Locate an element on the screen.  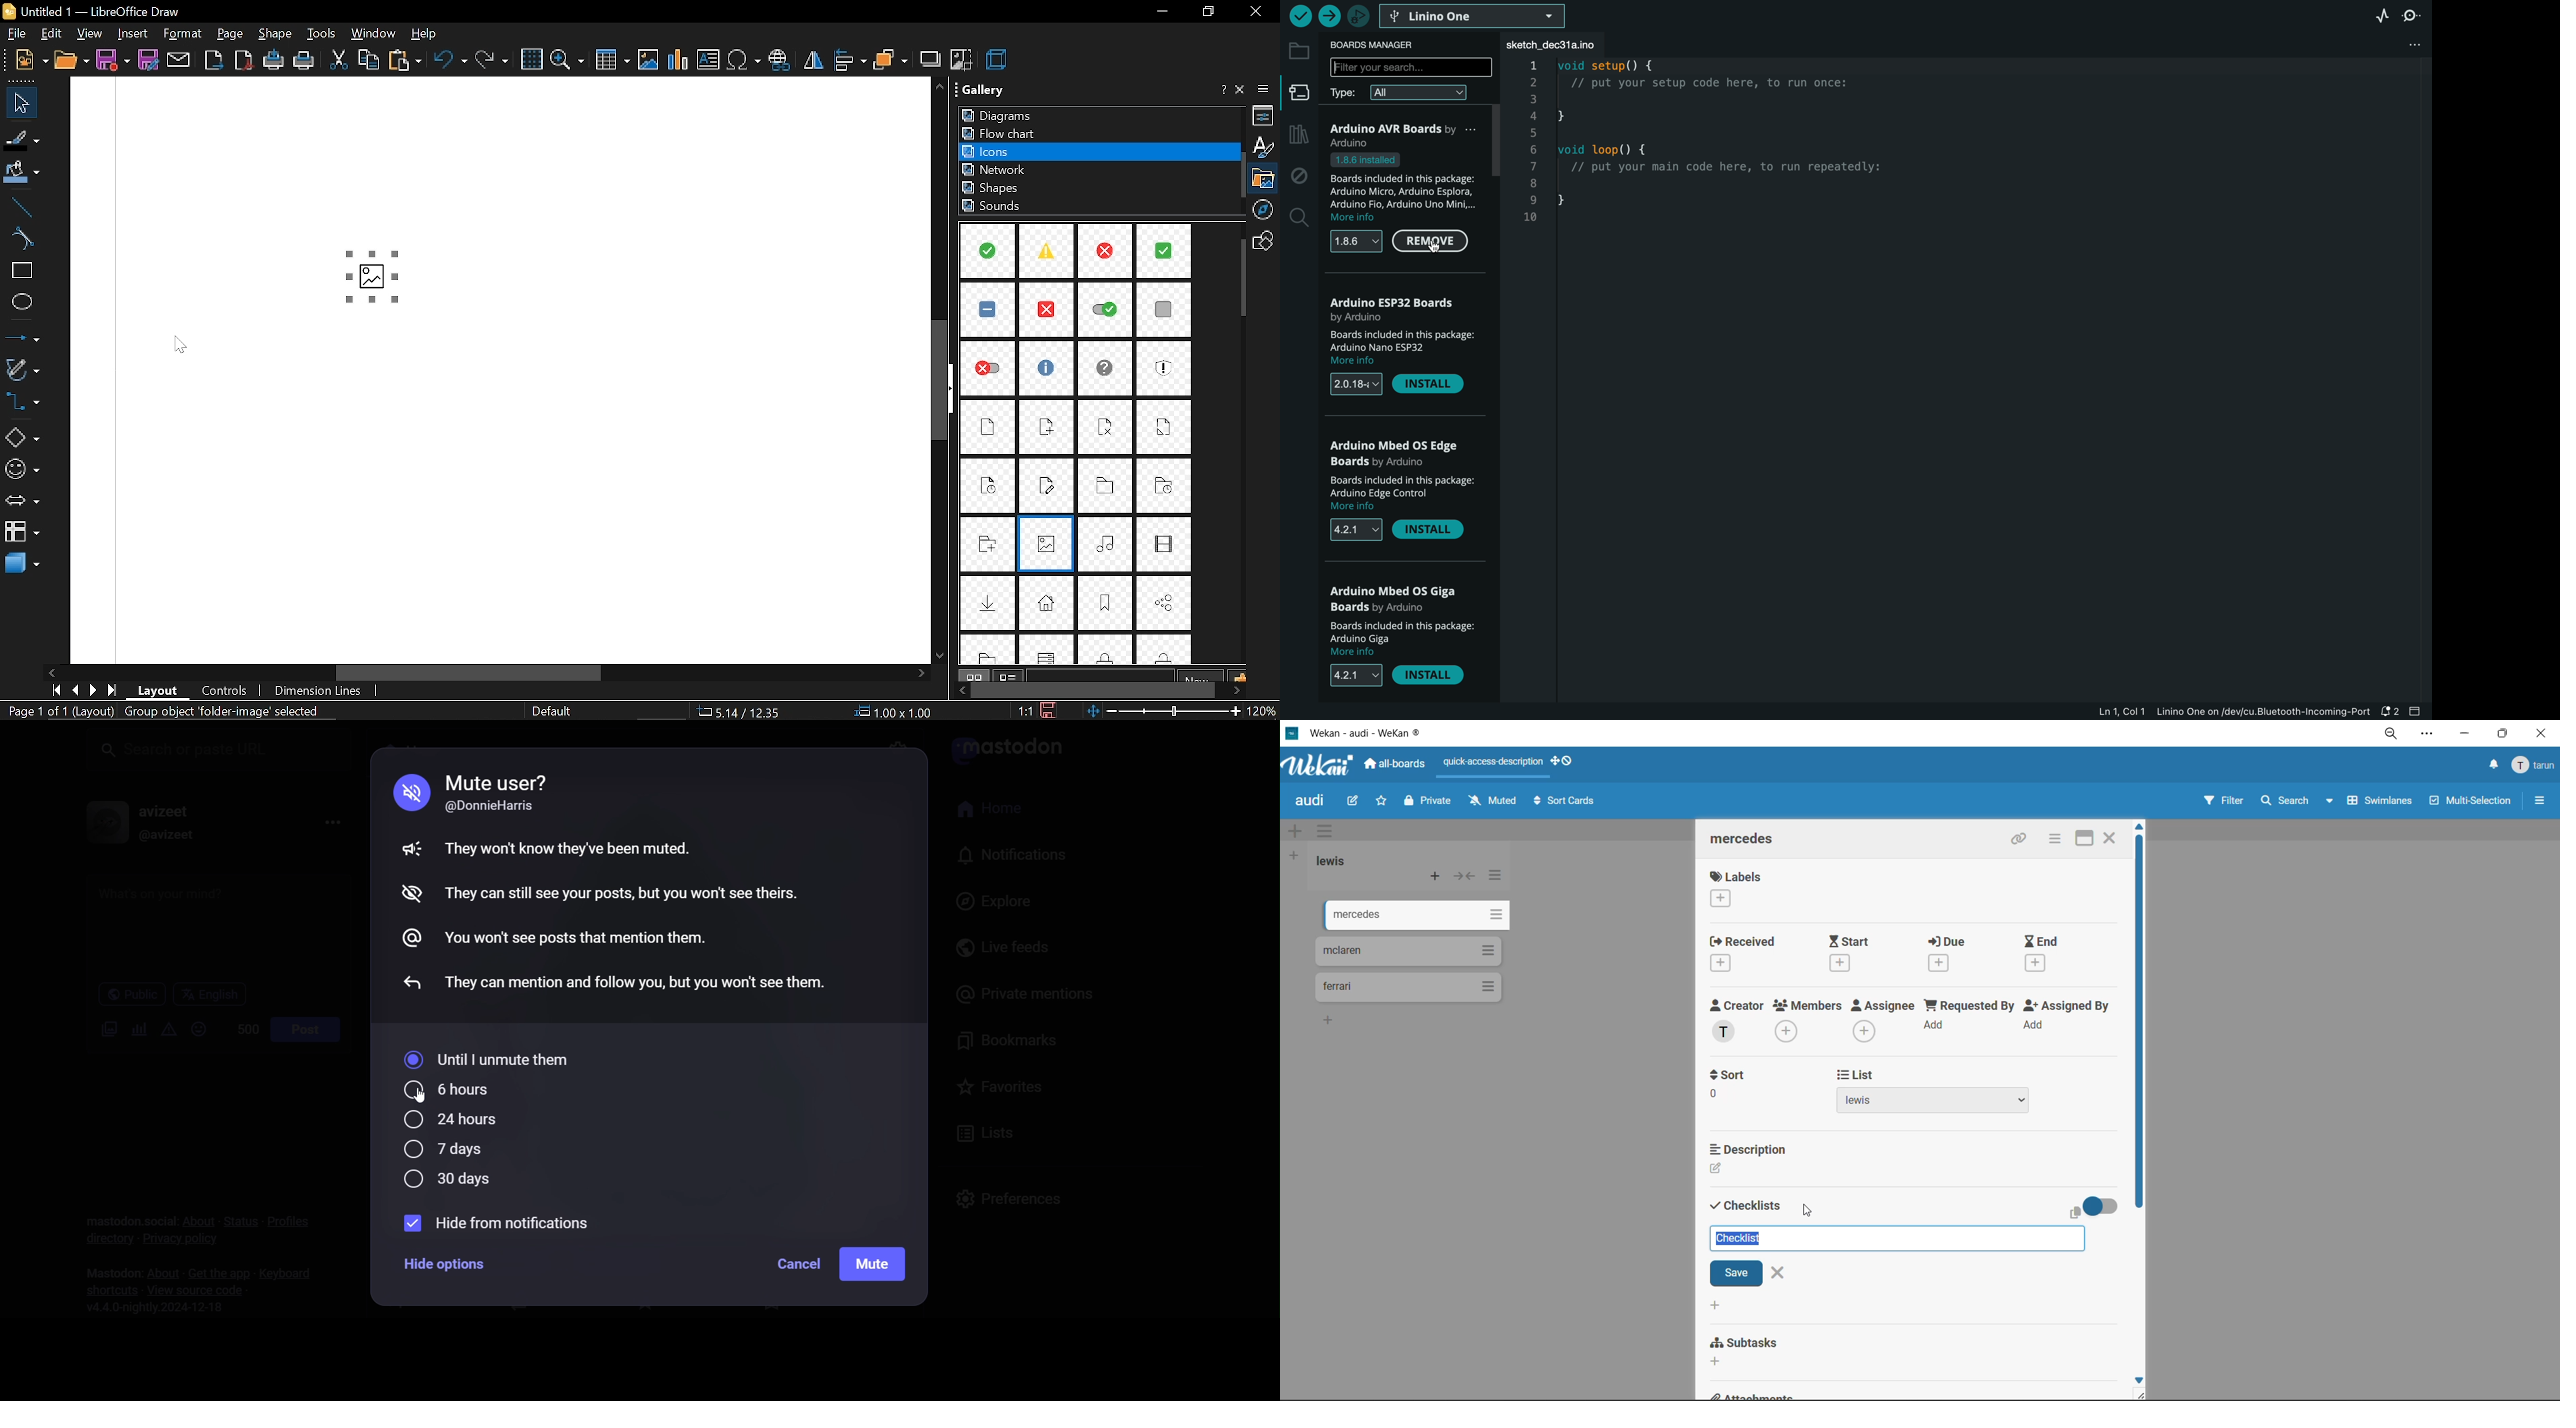
horizontal scrollbar is located at coordinates (630, 673).